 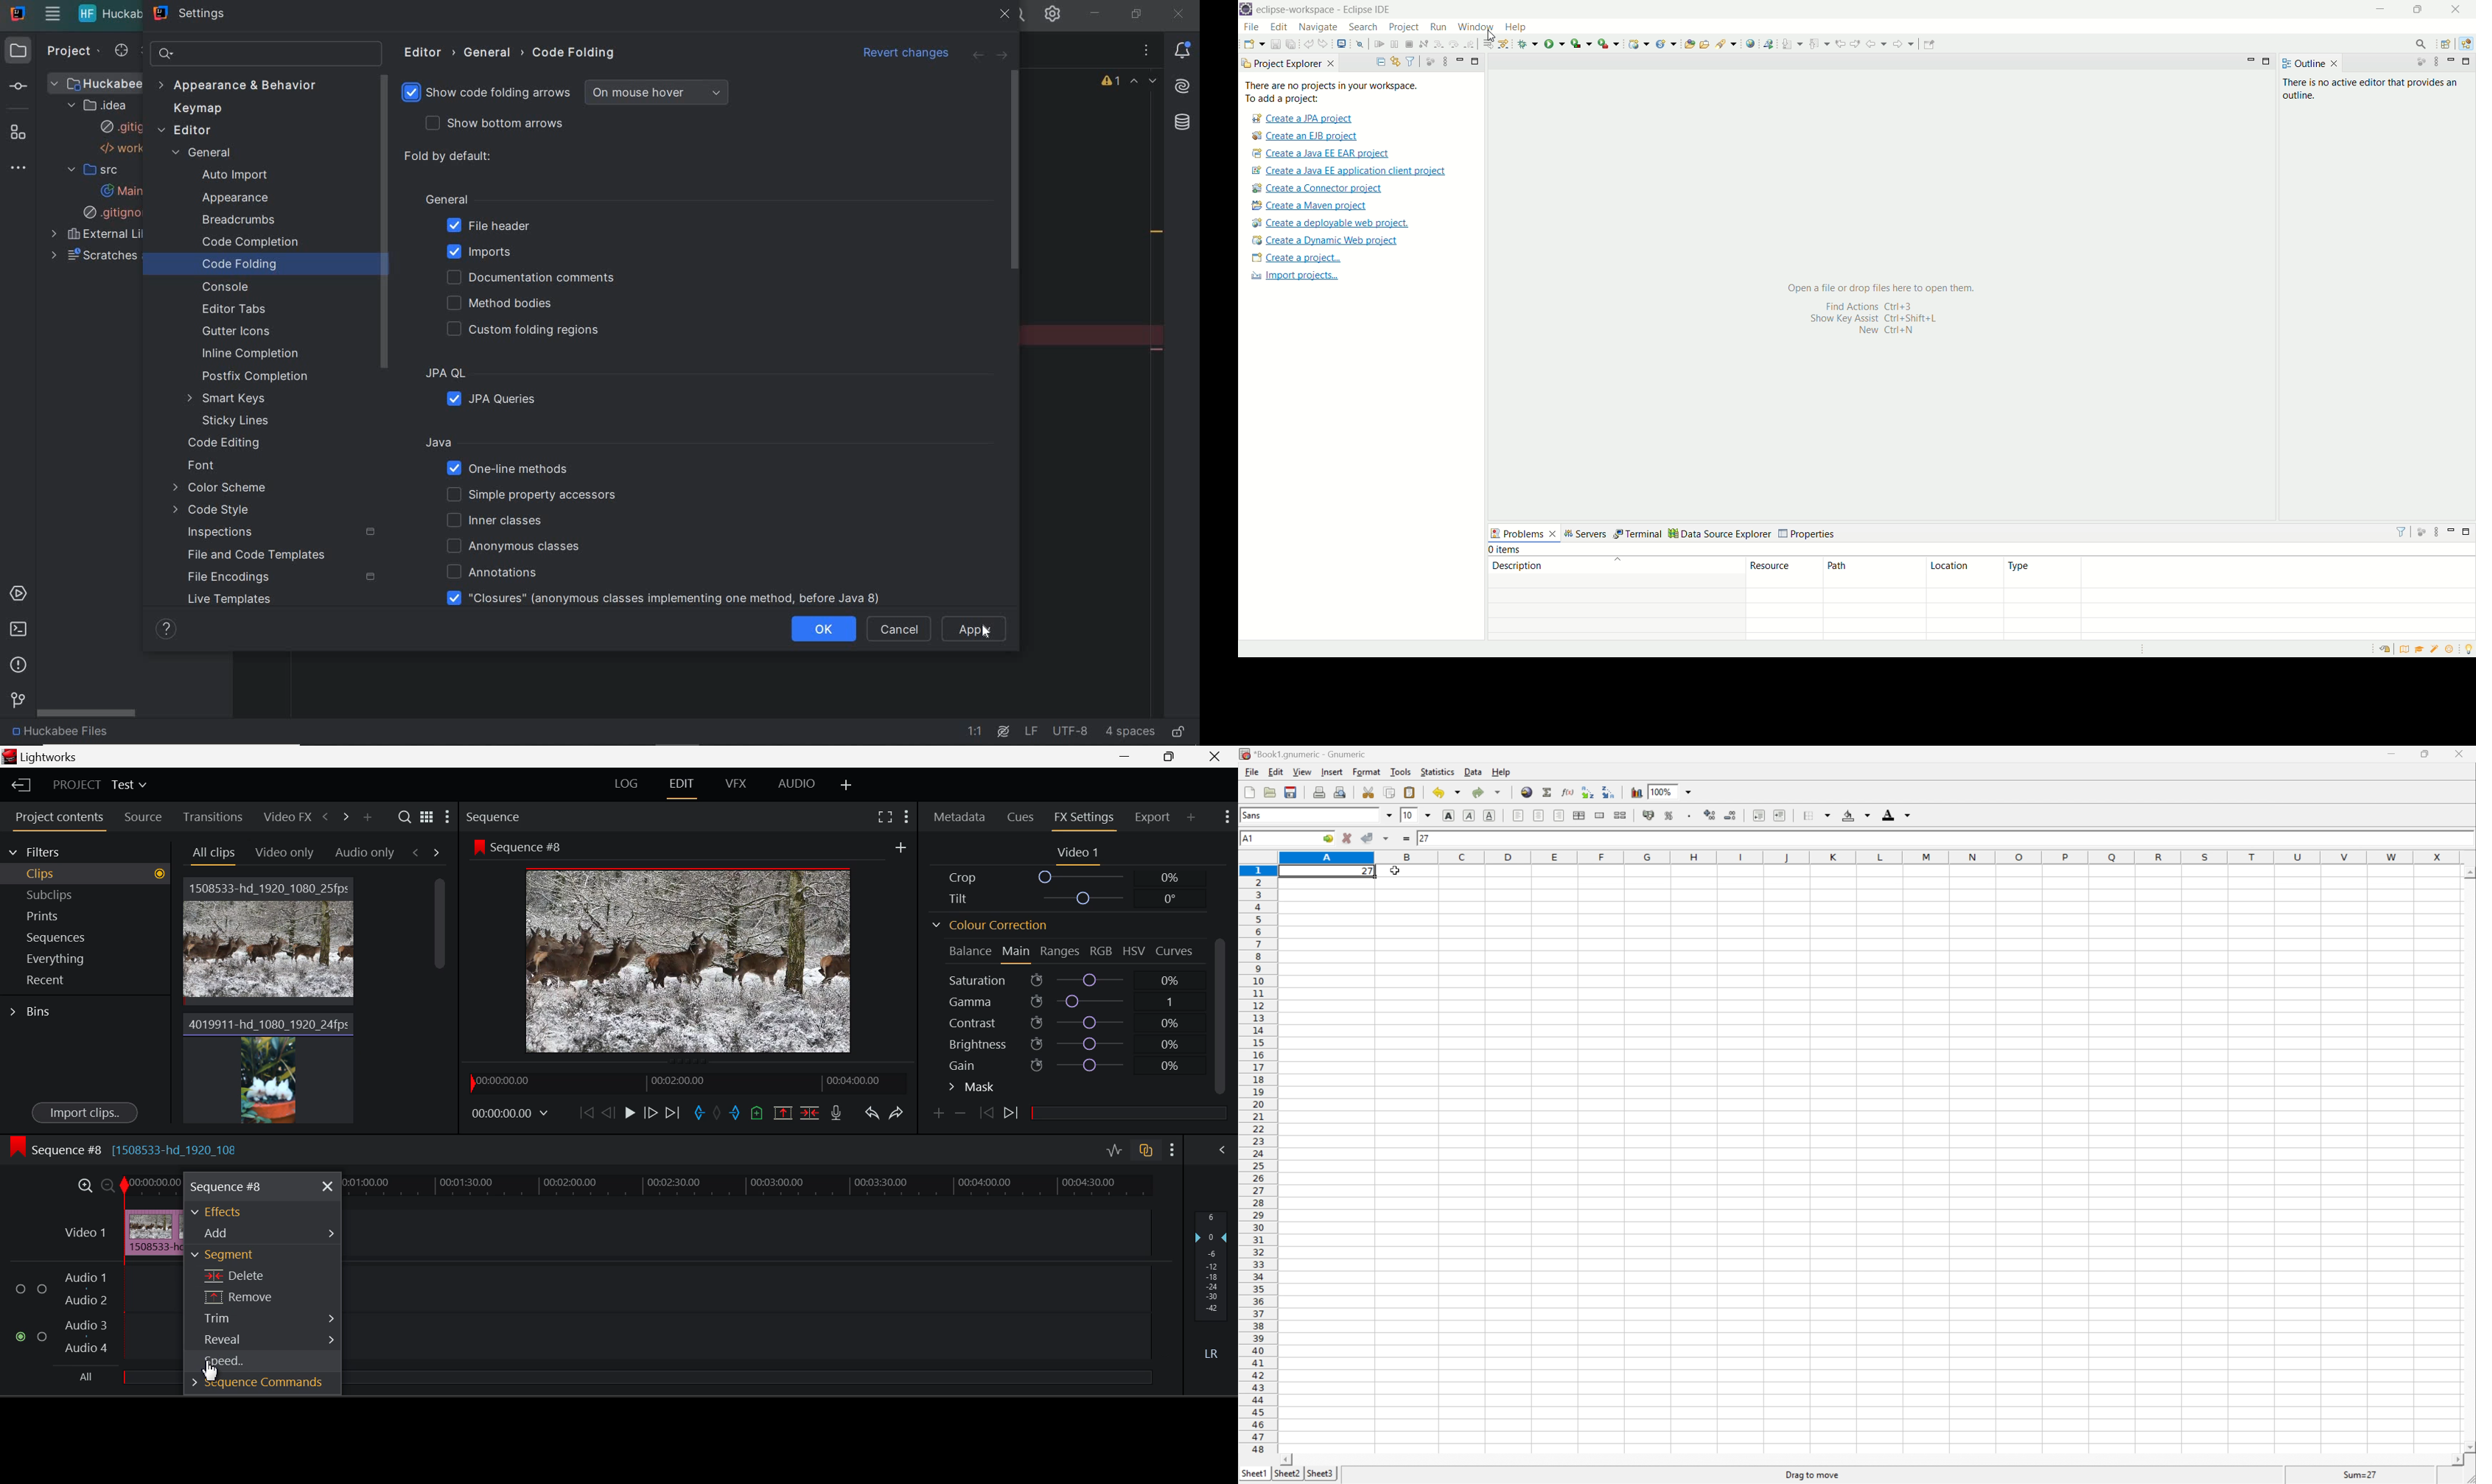 What do you see at coordinates (1896, 813) in the screenshot?
I see `Foreground` at bounding box center [1896, 813].